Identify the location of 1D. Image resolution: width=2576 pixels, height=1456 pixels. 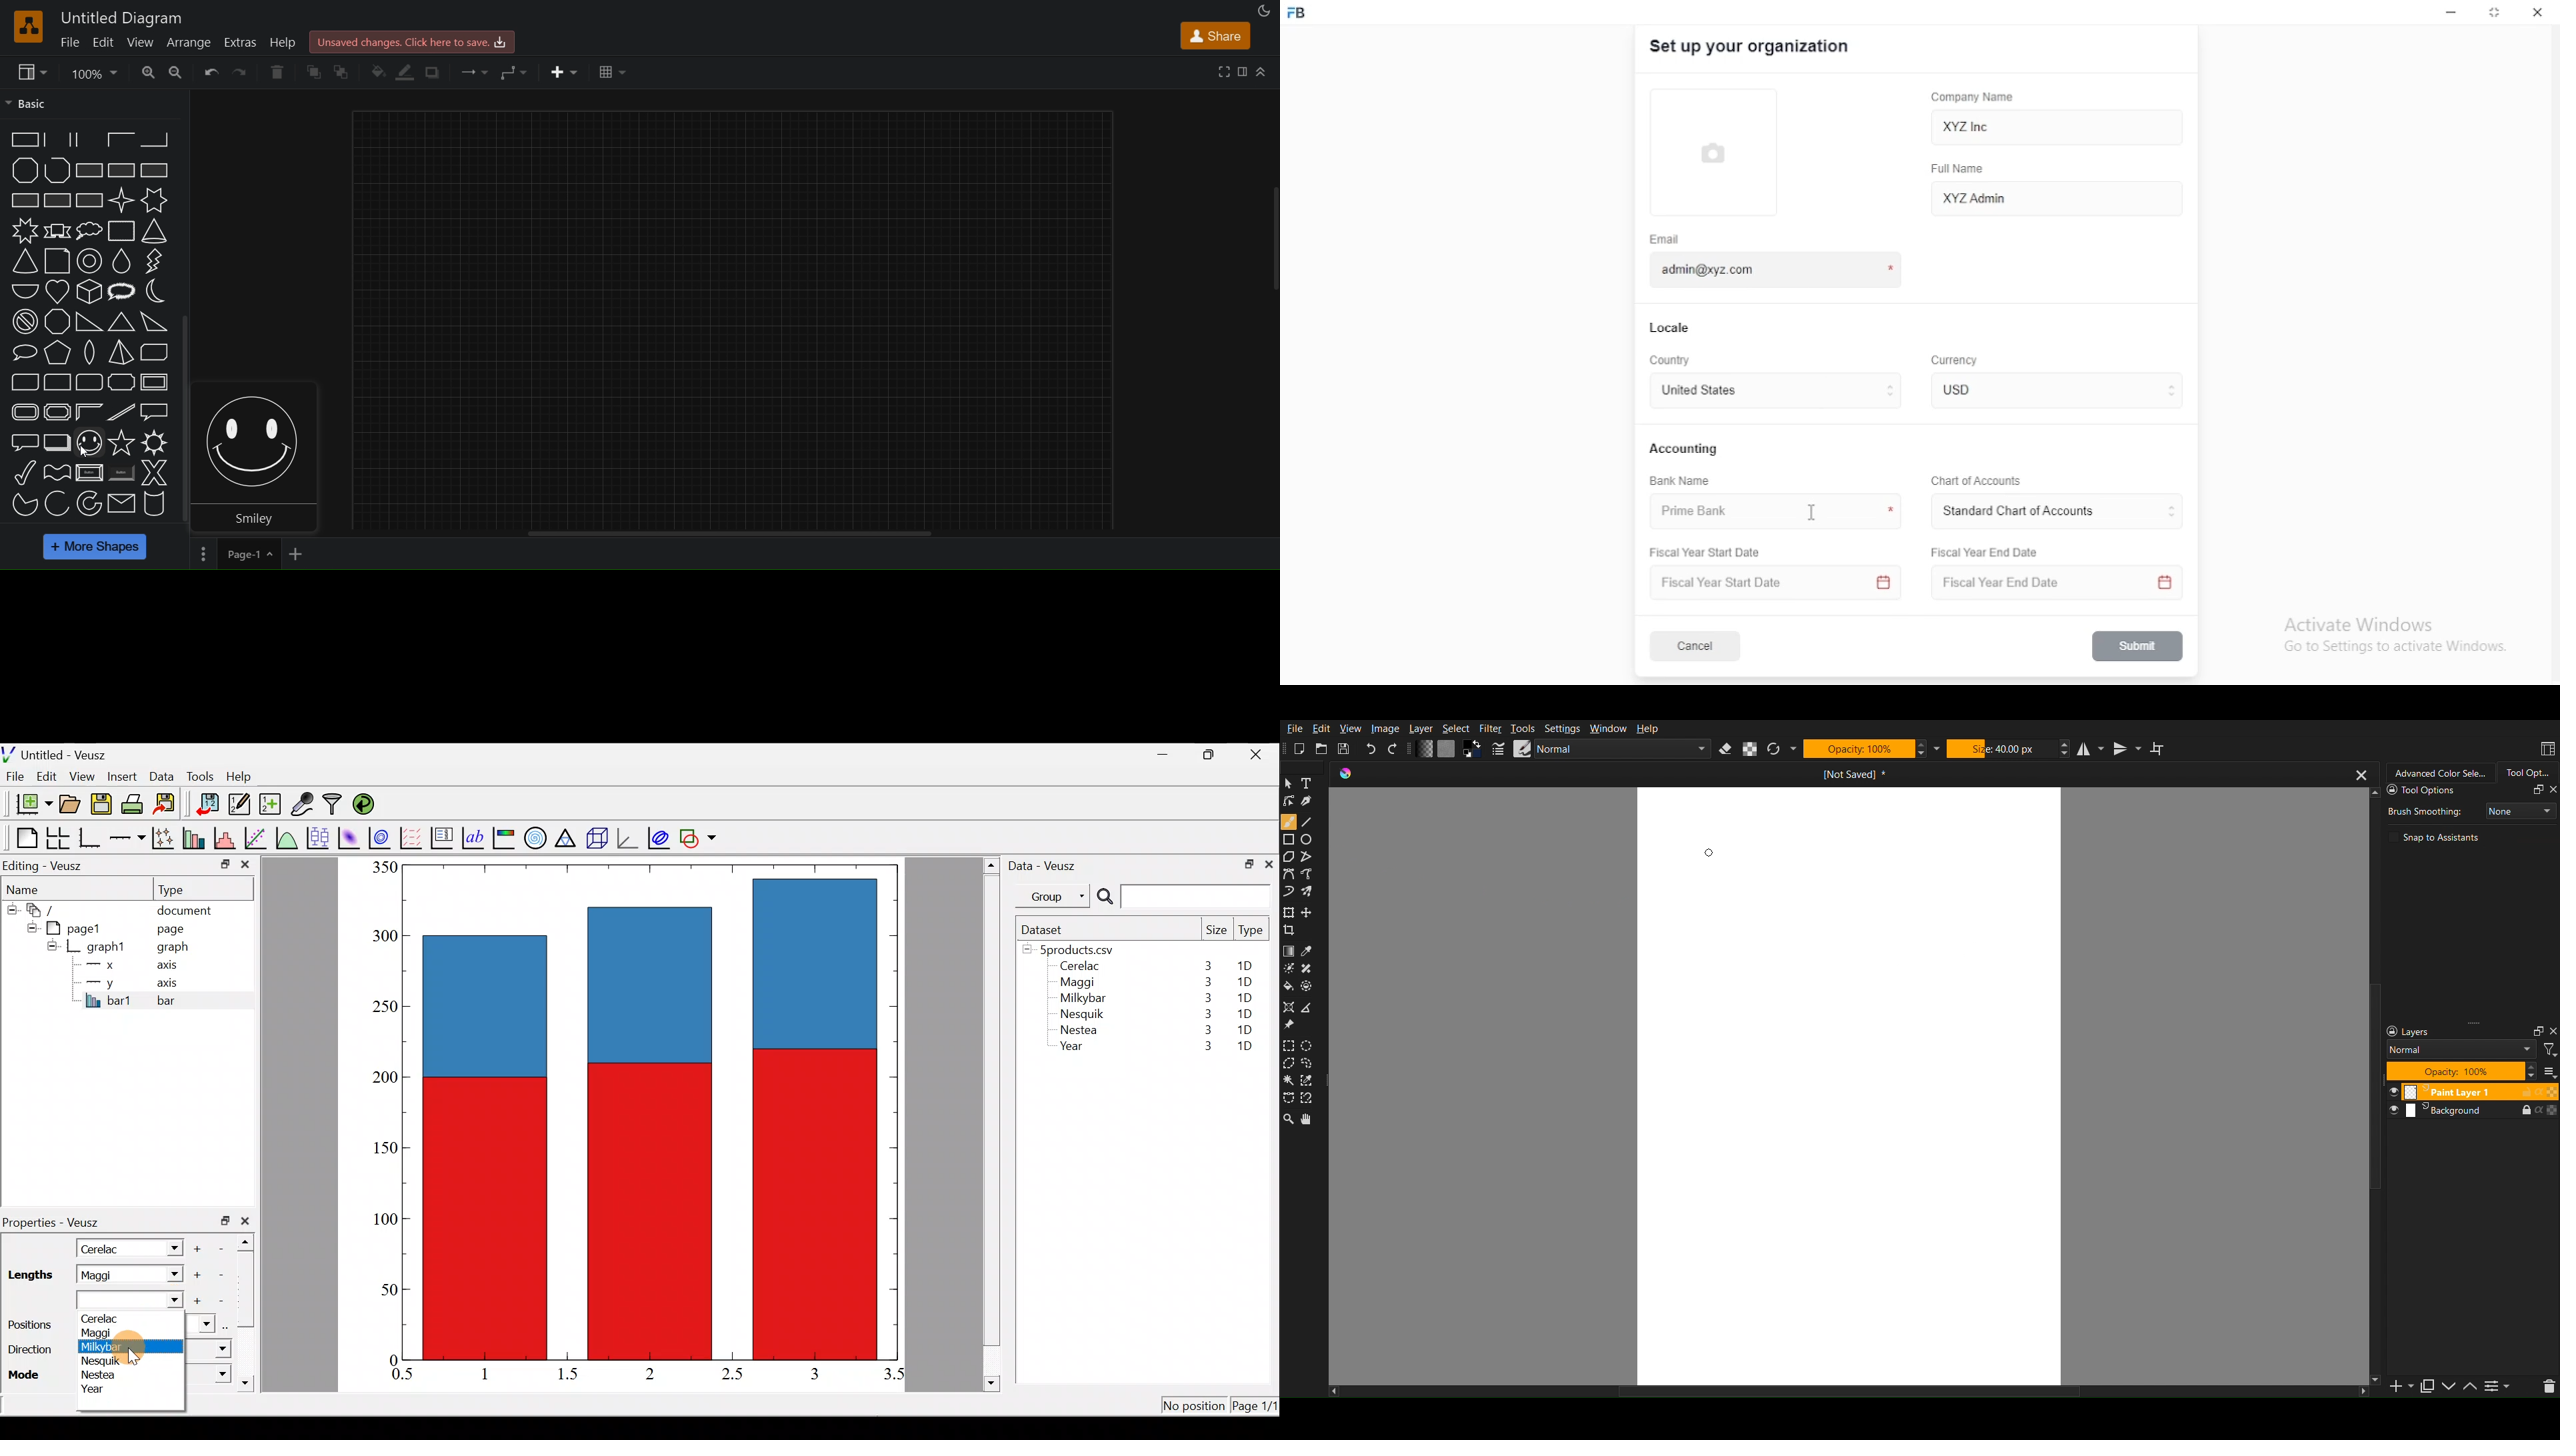
(1249, 966).